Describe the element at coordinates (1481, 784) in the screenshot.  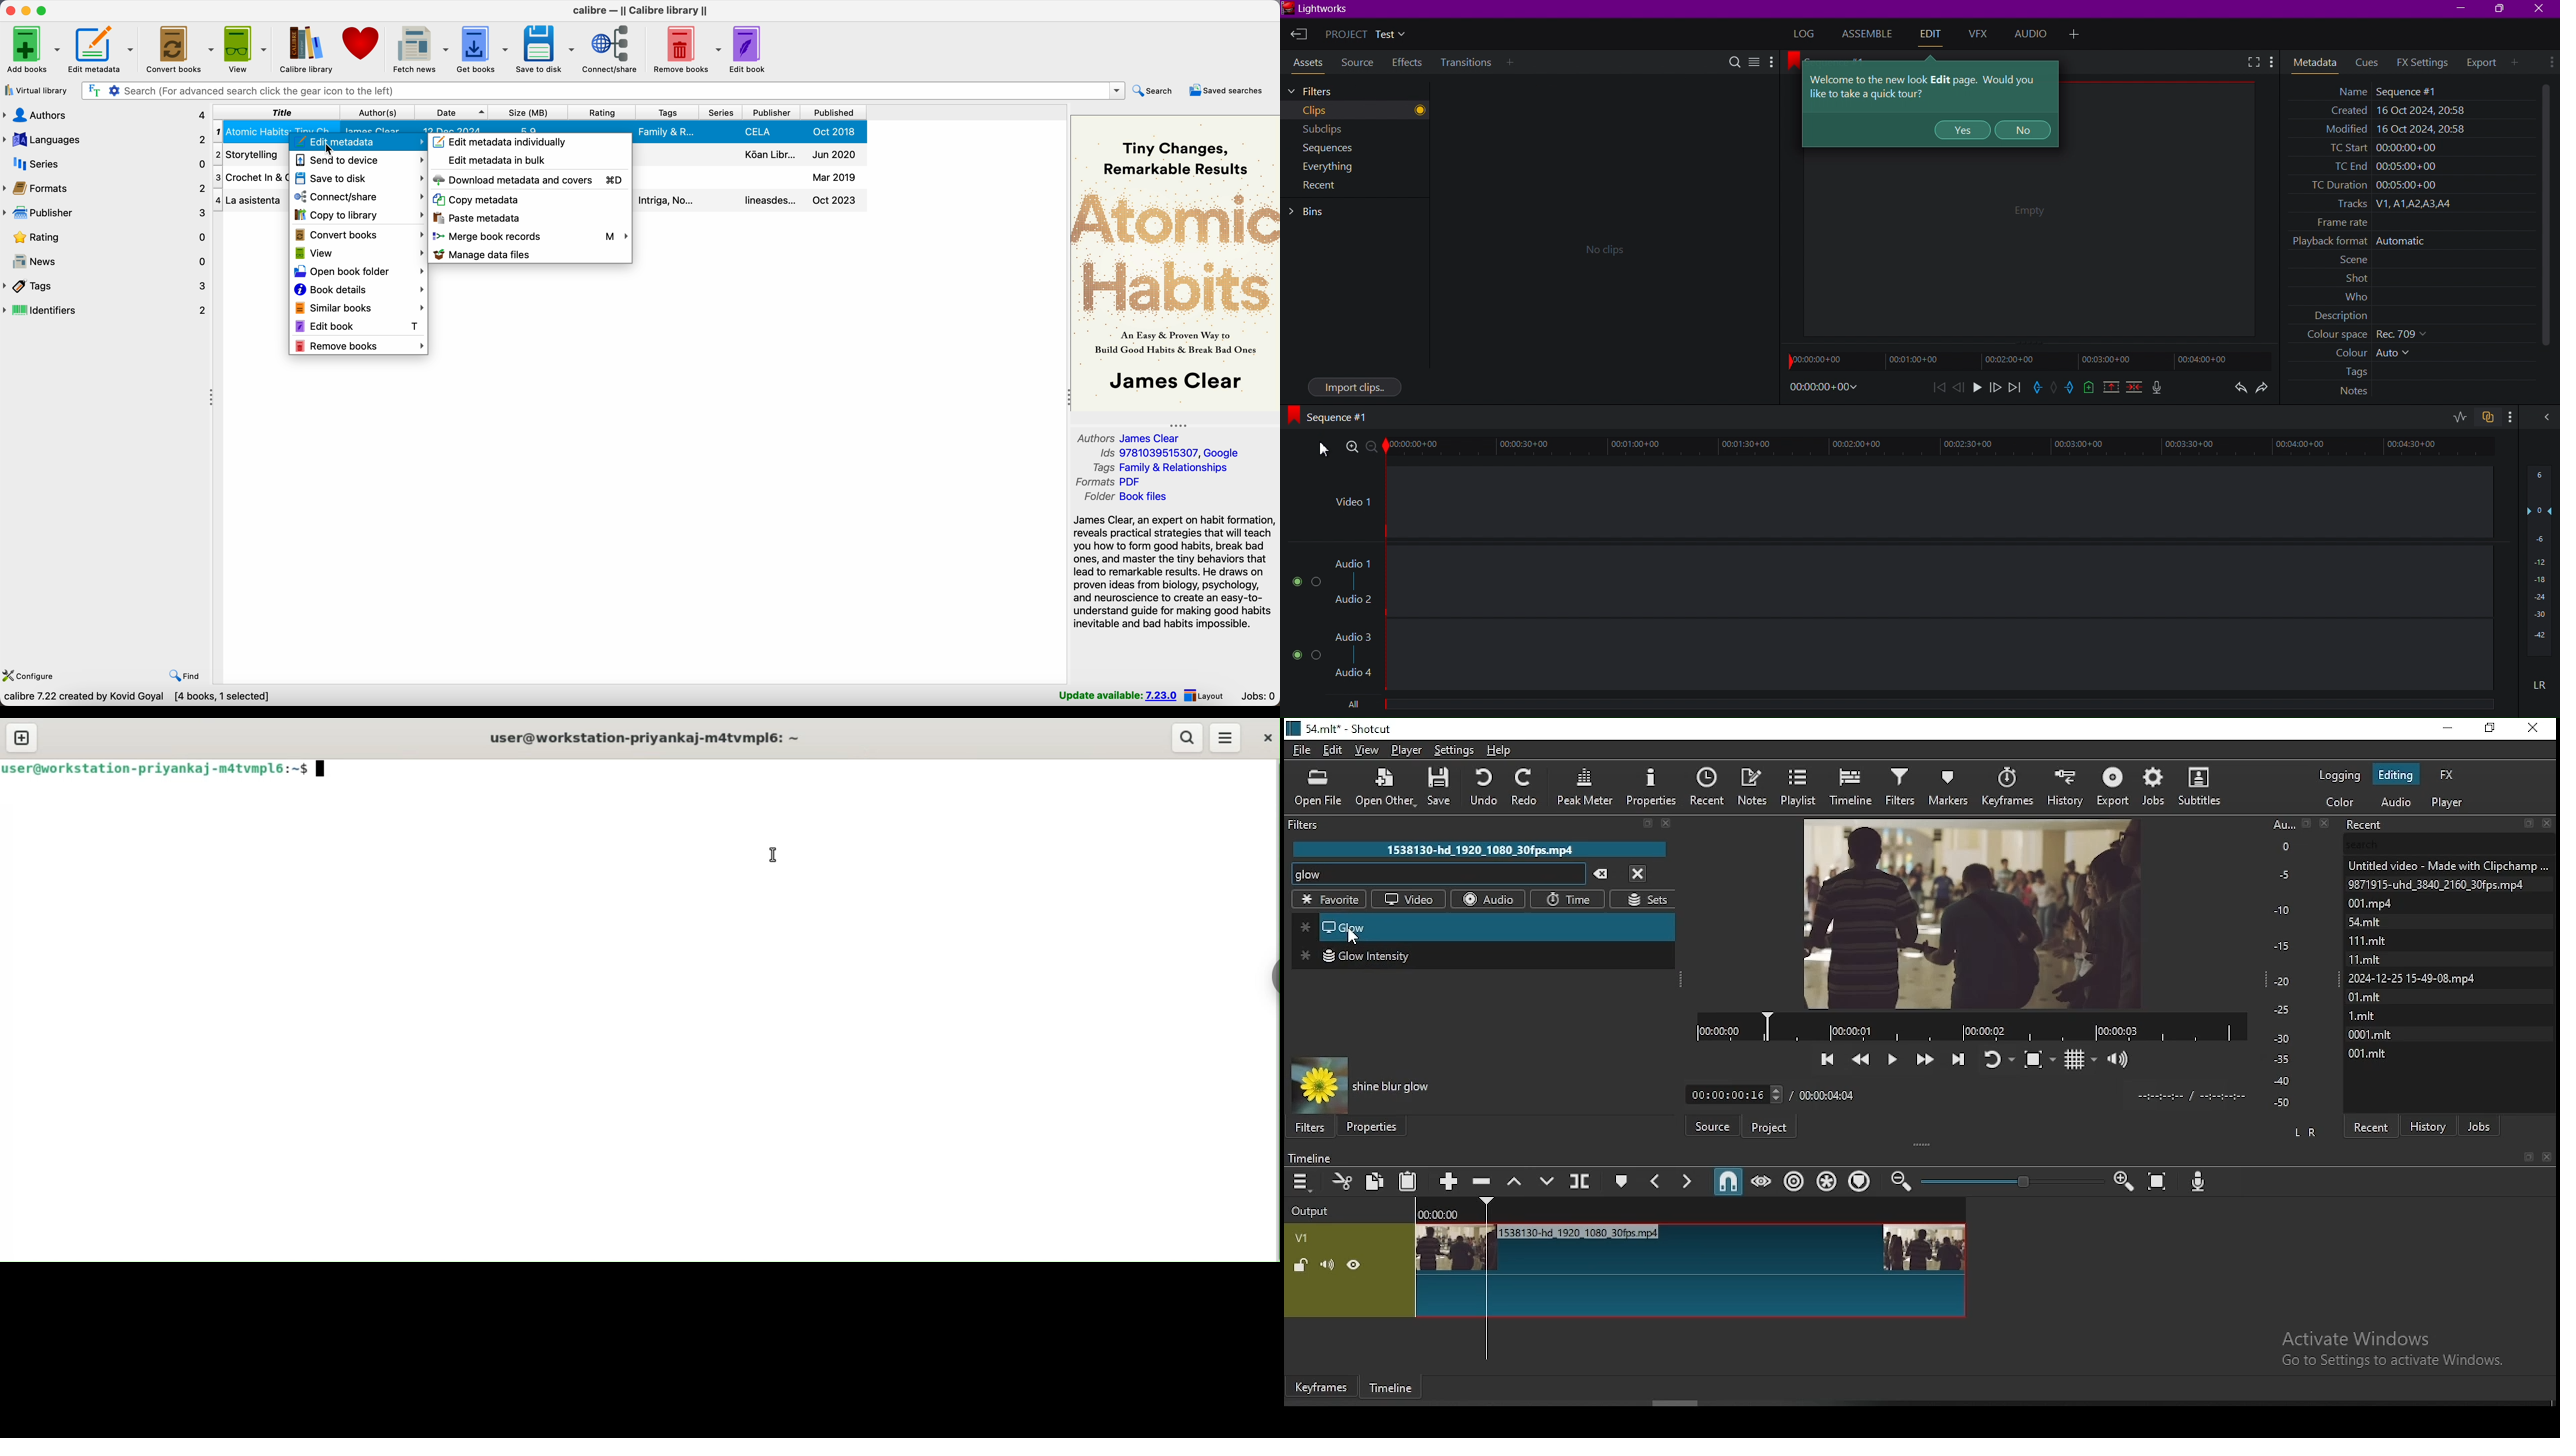
I see `undo` at that location.